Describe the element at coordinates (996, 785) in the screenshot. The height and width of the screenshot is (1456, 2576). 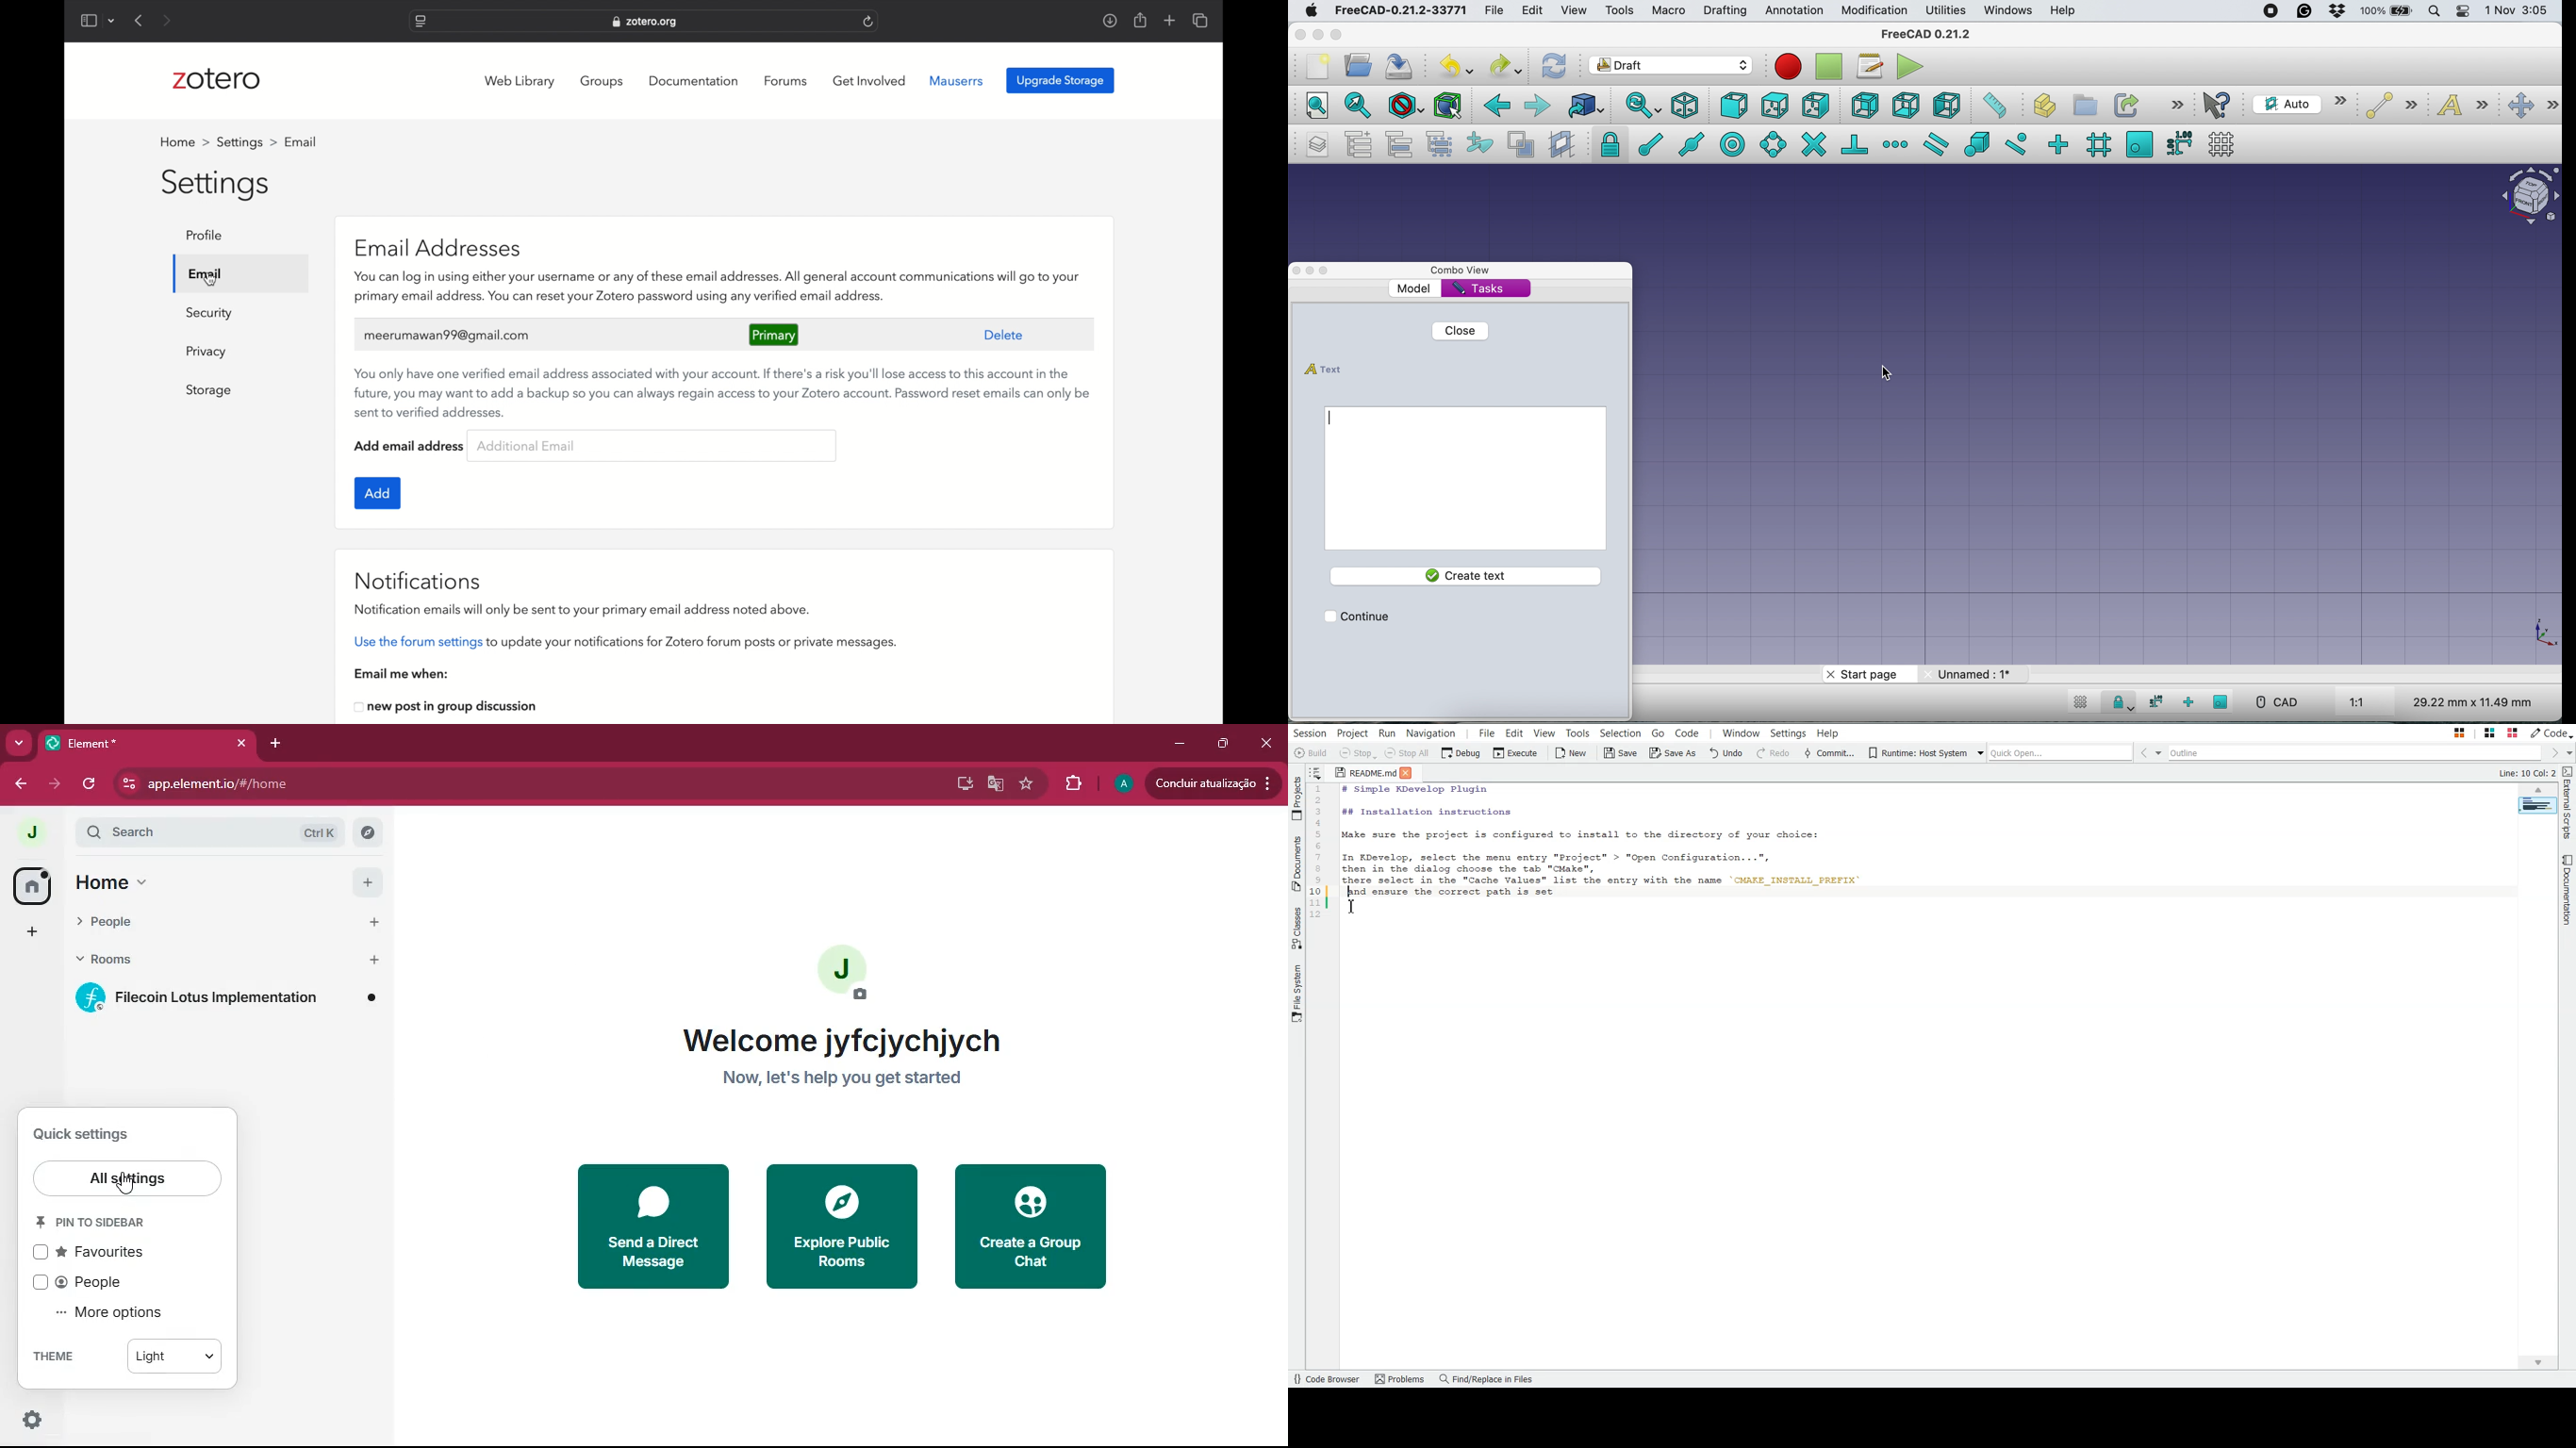
I see `google translate` at that location.